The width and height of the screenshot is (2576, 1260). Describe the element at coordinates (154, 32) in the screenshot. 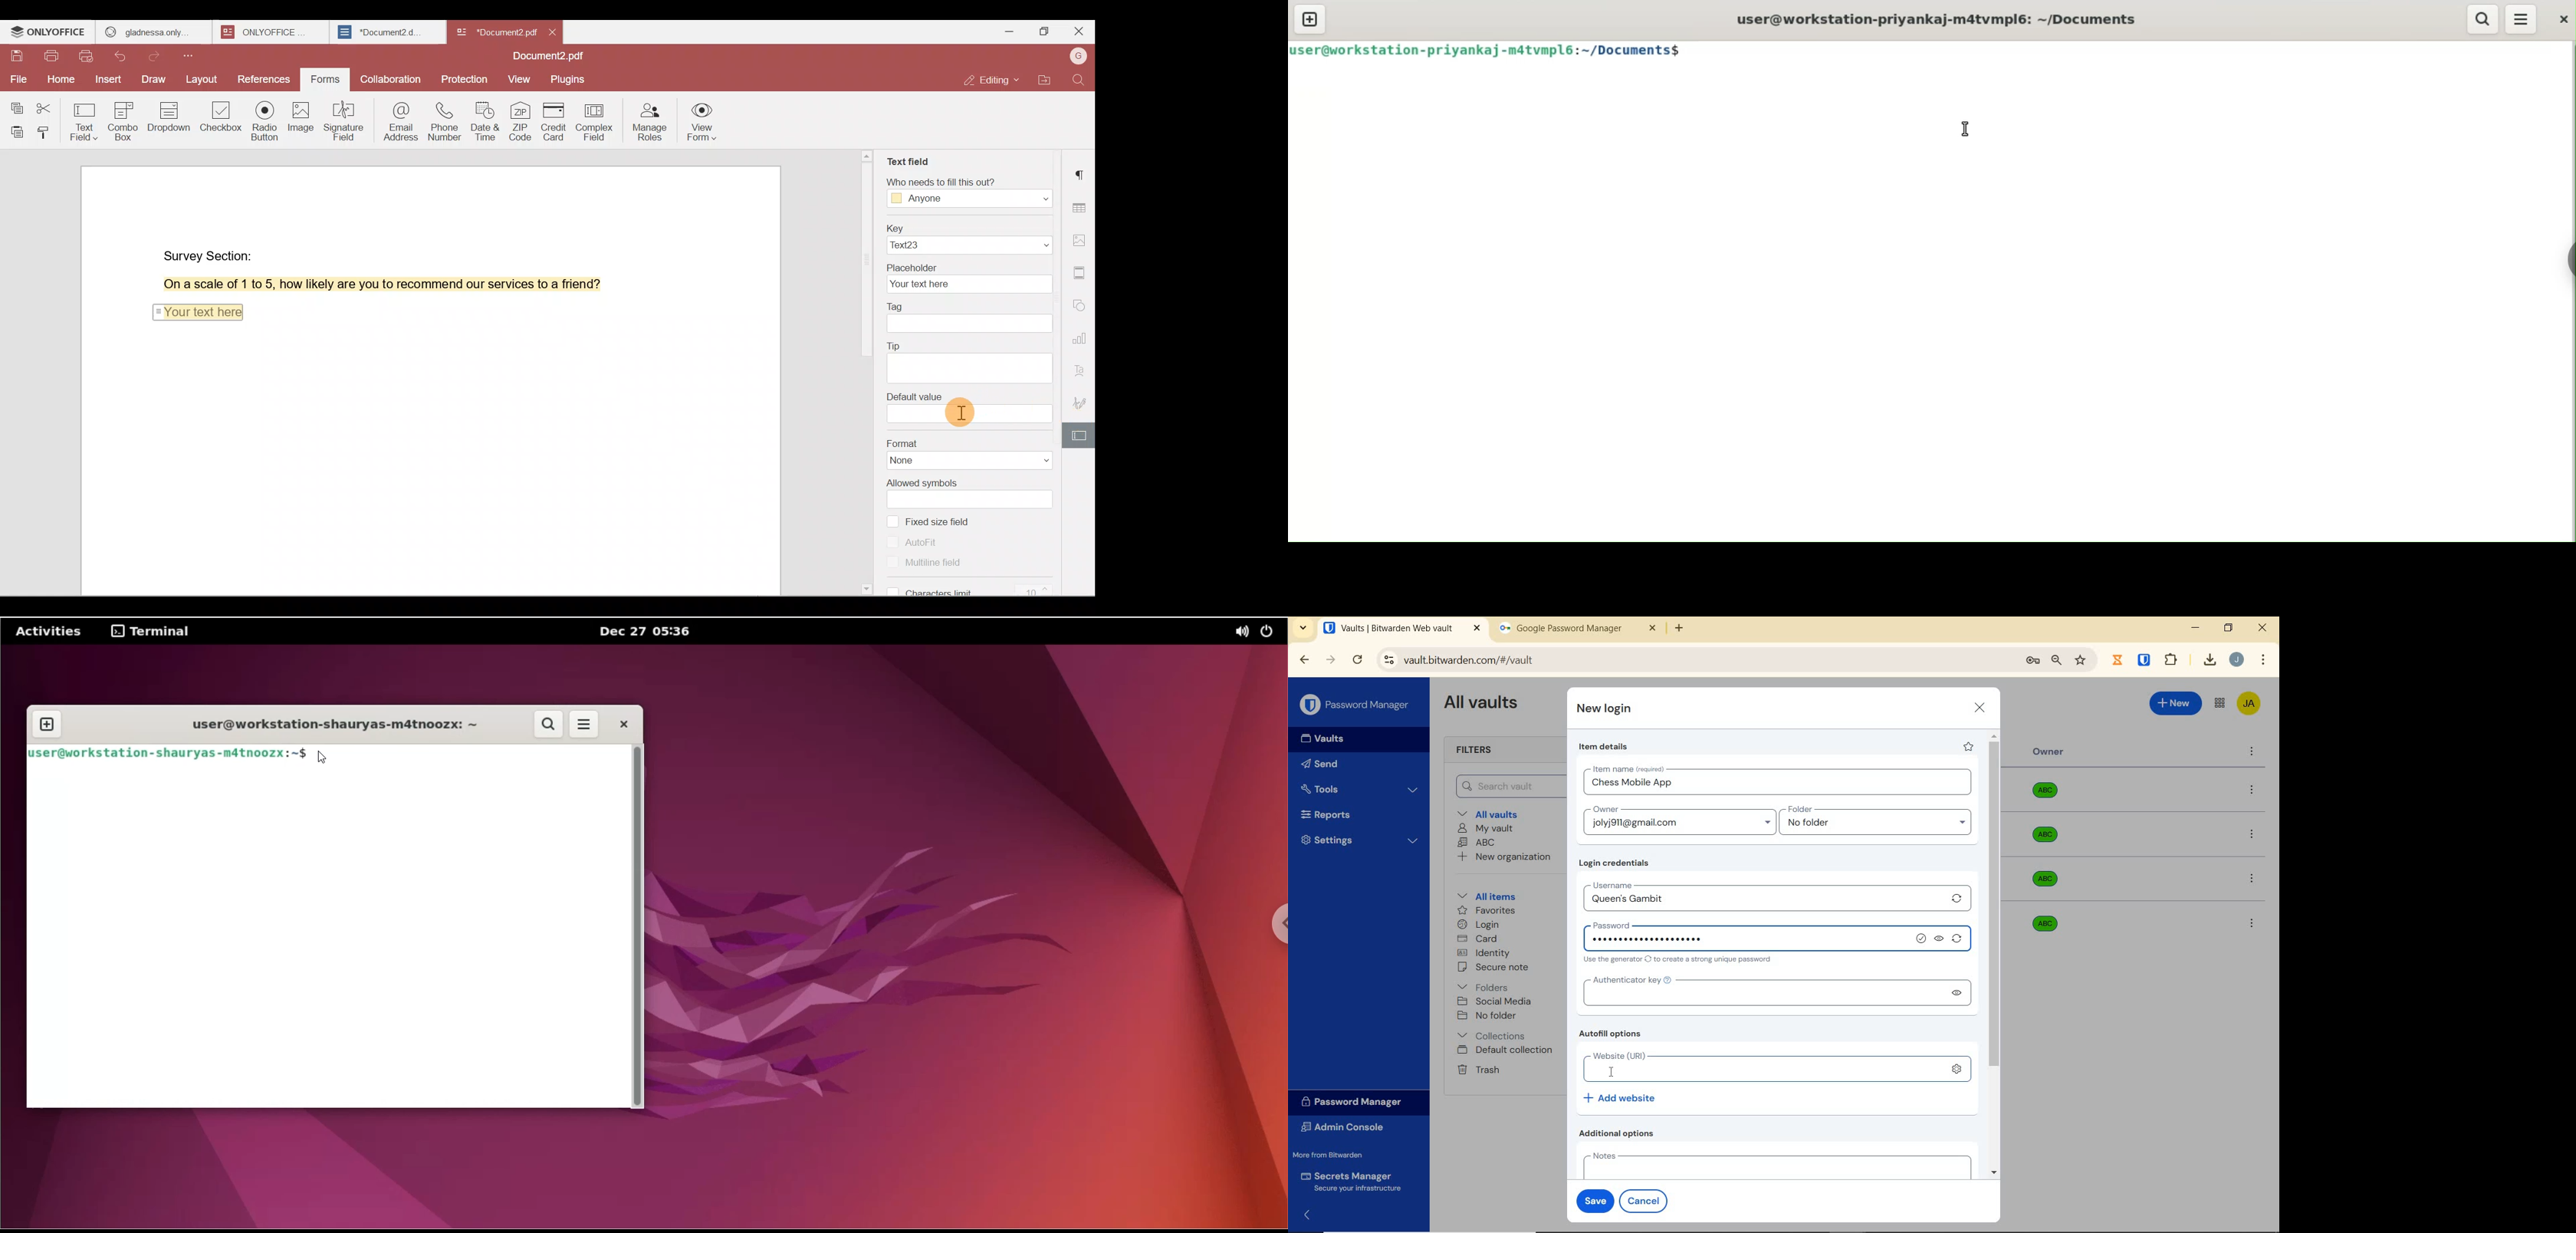

I see `gladness only` at that location.